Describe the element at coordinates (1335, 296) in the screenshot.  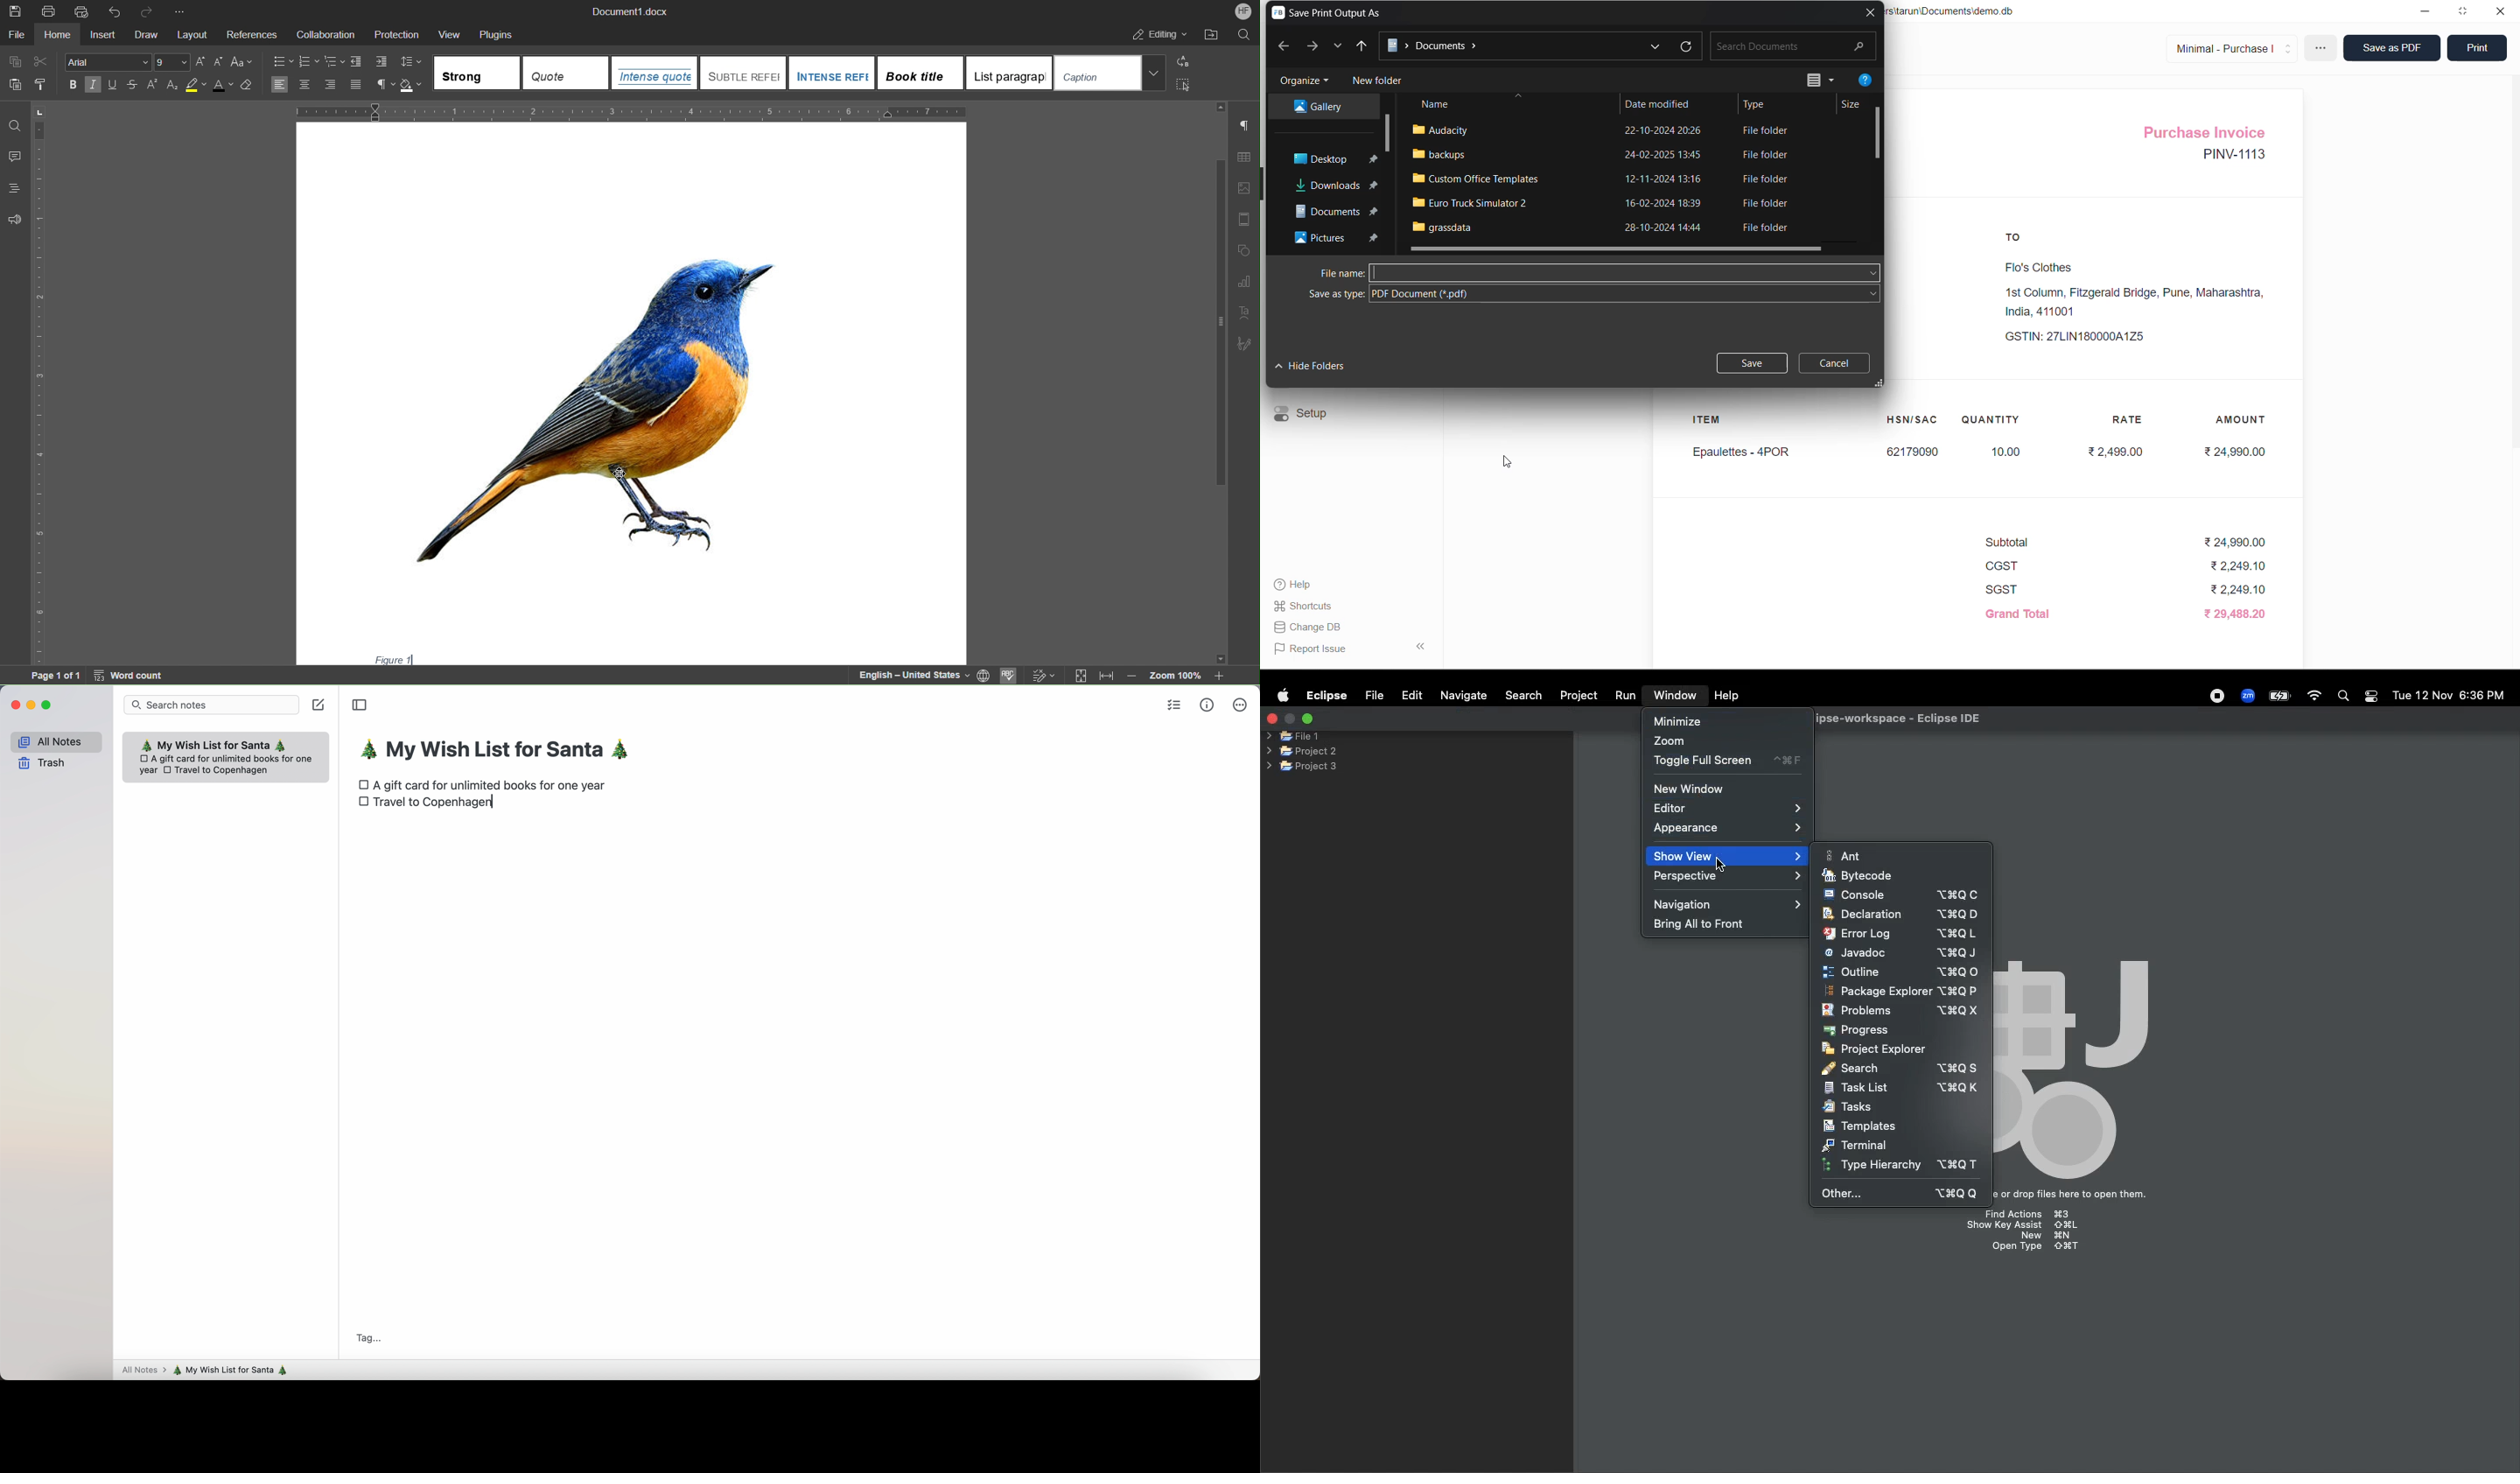
I see `Save as type:` at that location.